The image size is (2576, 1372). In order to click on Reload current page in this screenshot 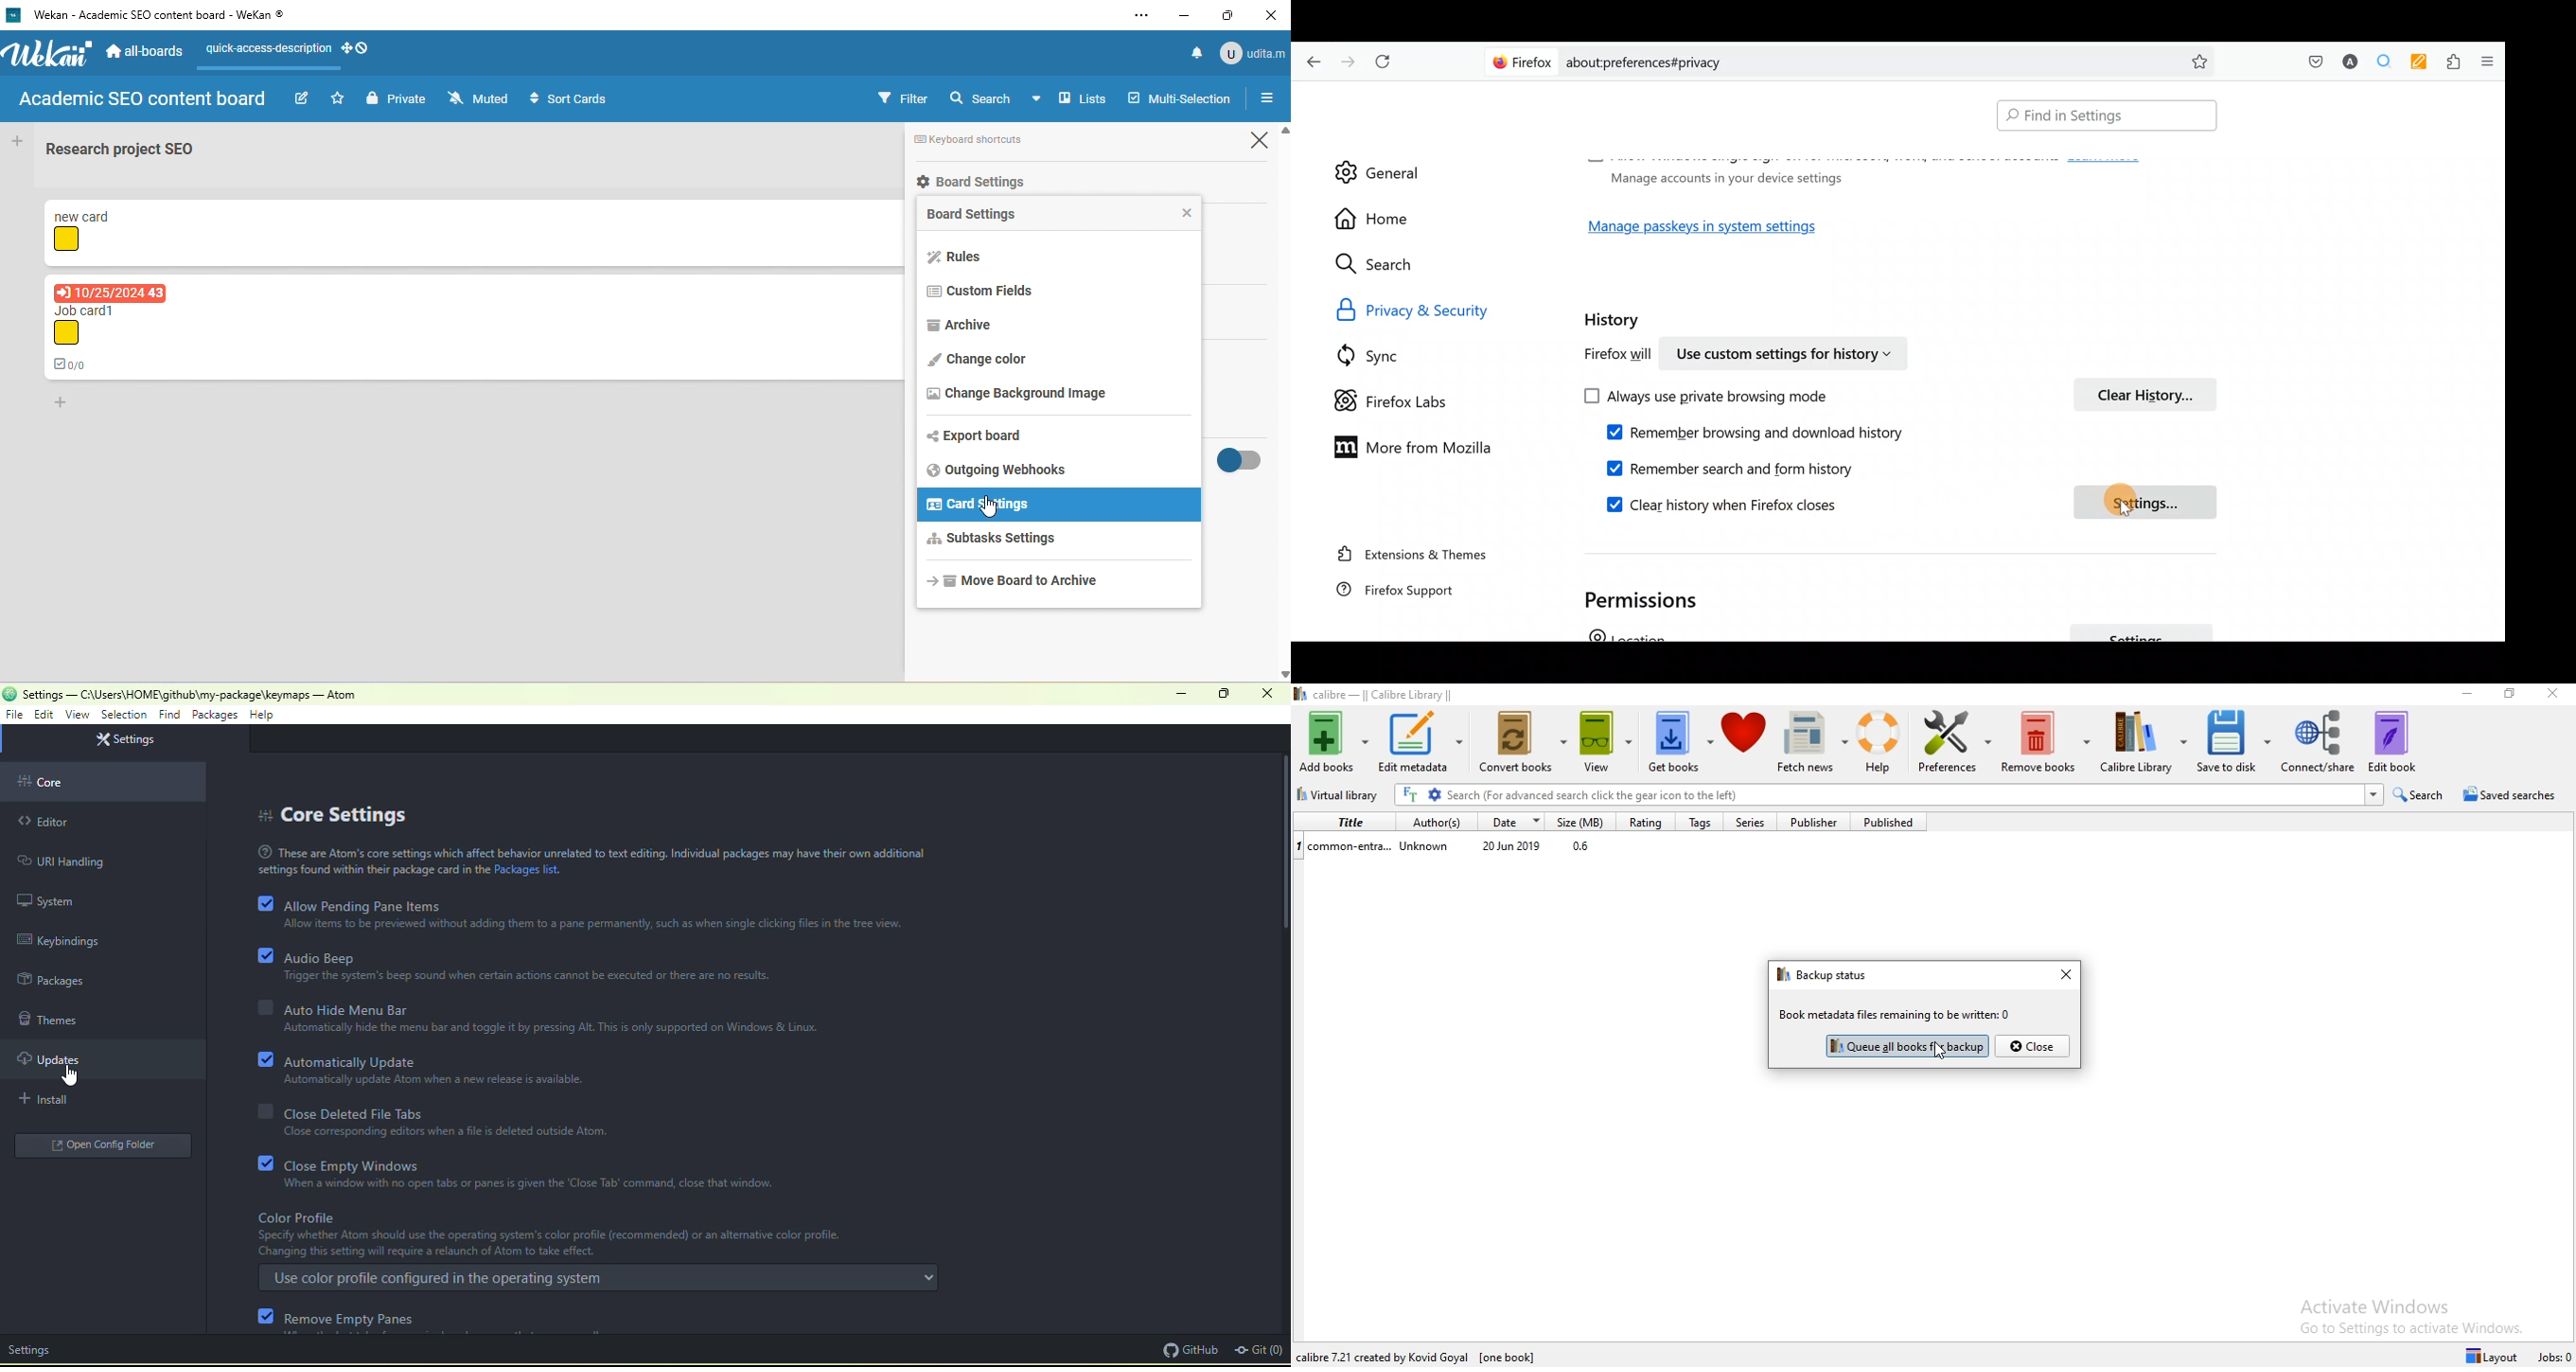, I will do `click(1387, 62)`.